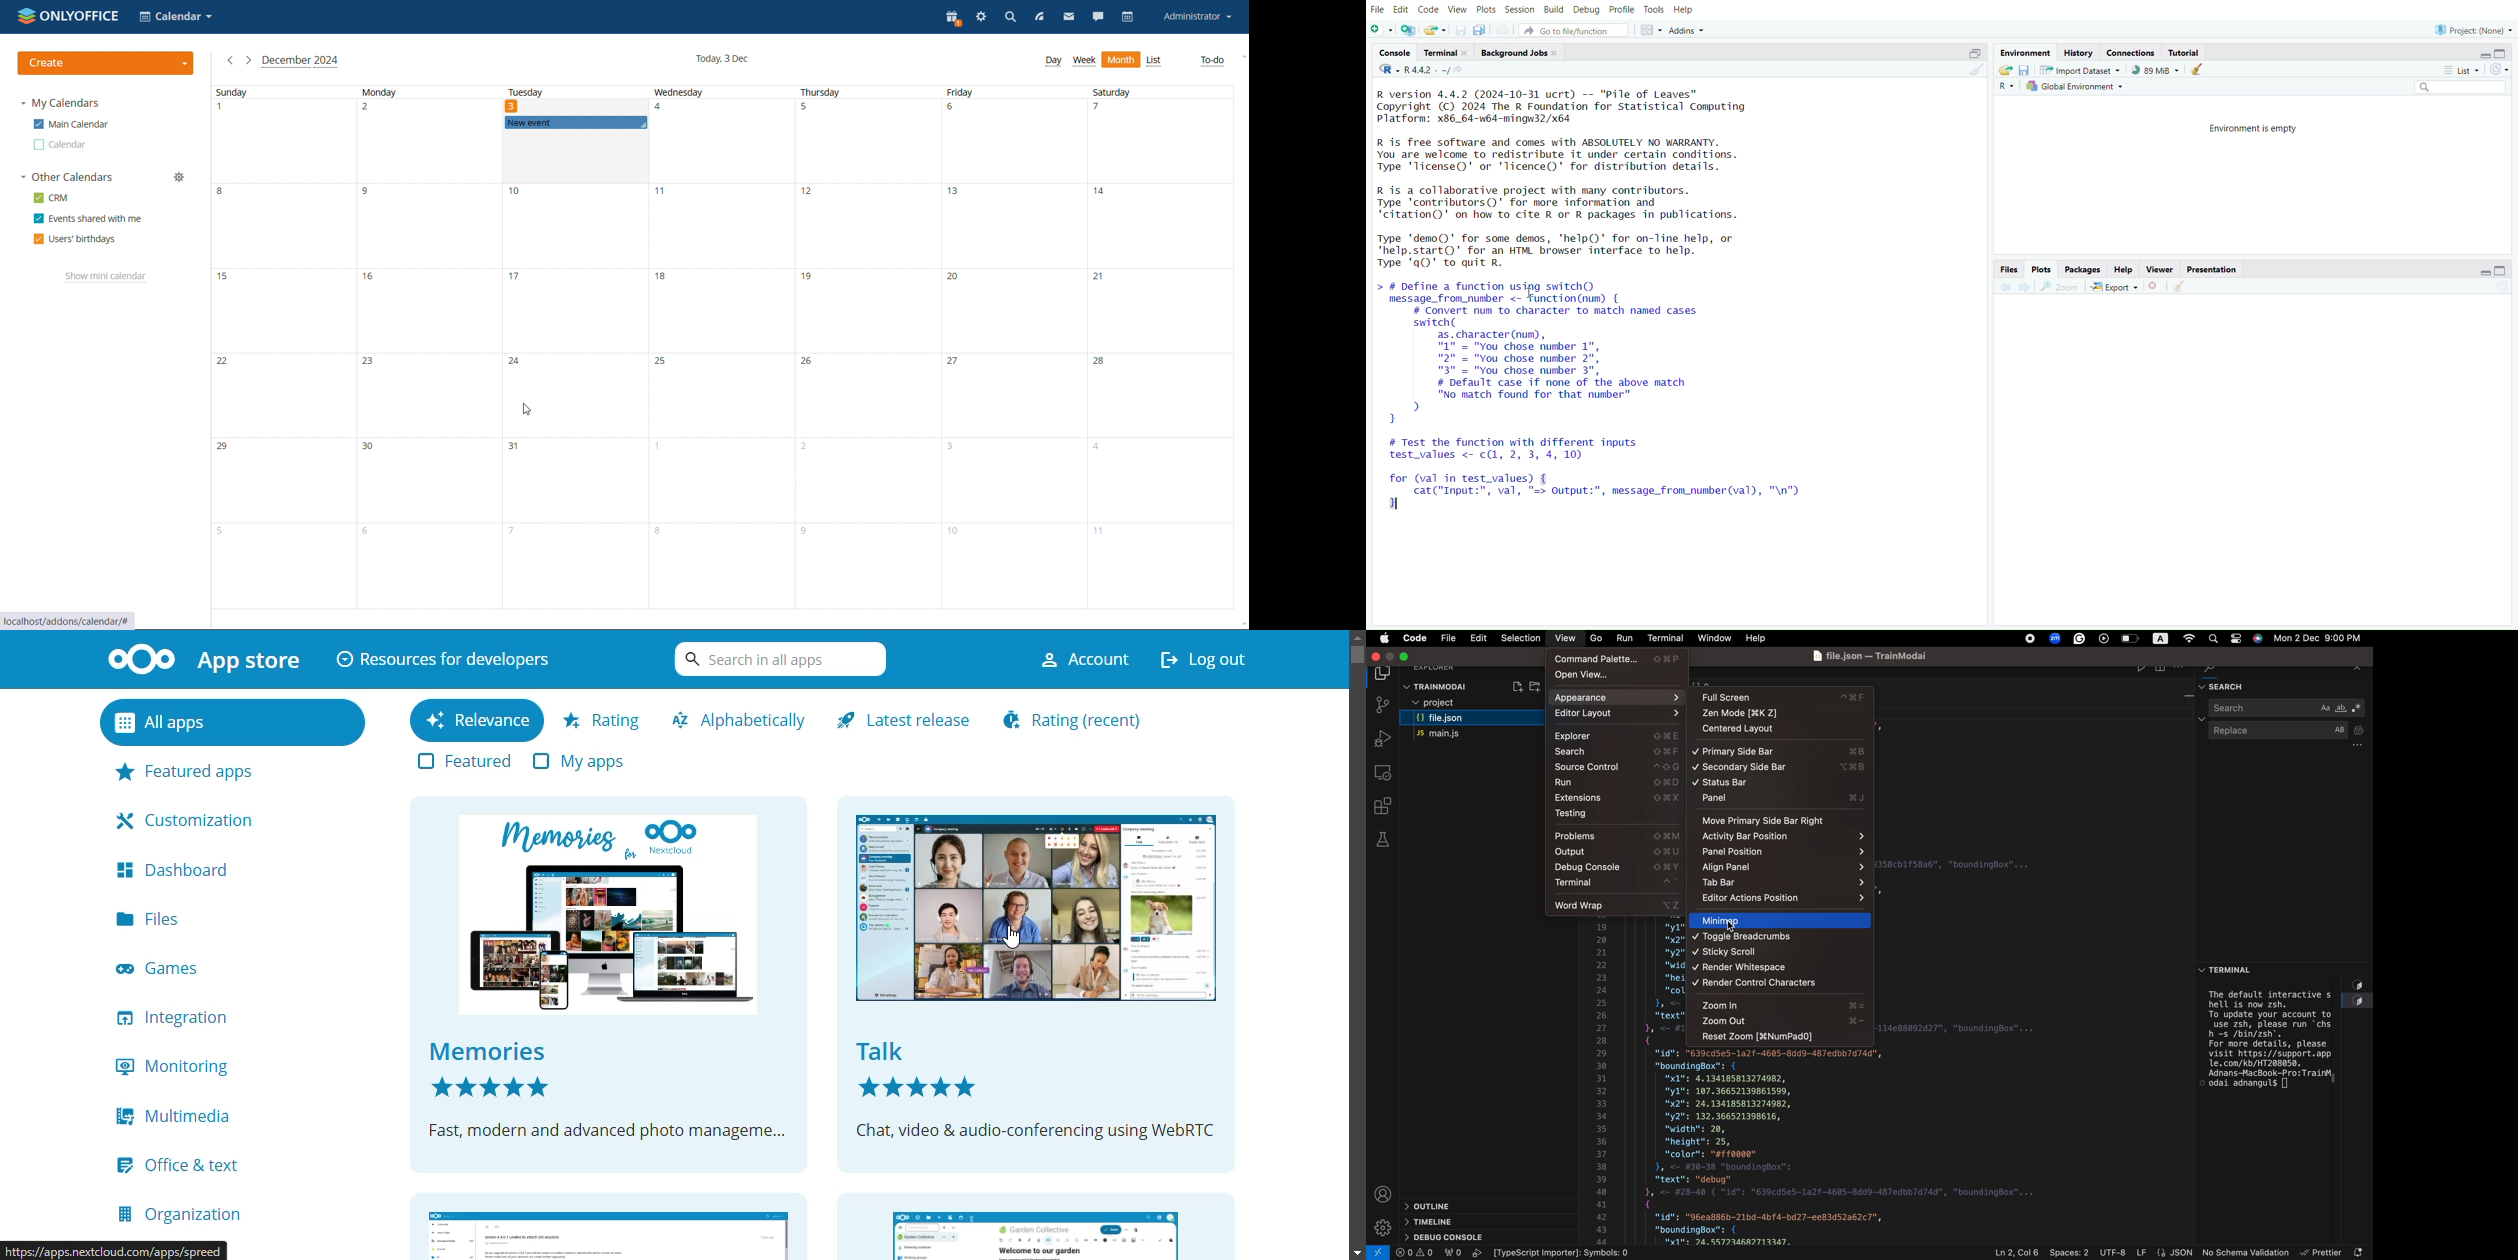 This screenshot has height=1260, width=2520. I want to click on Save workspace as, so click(2025, 71).